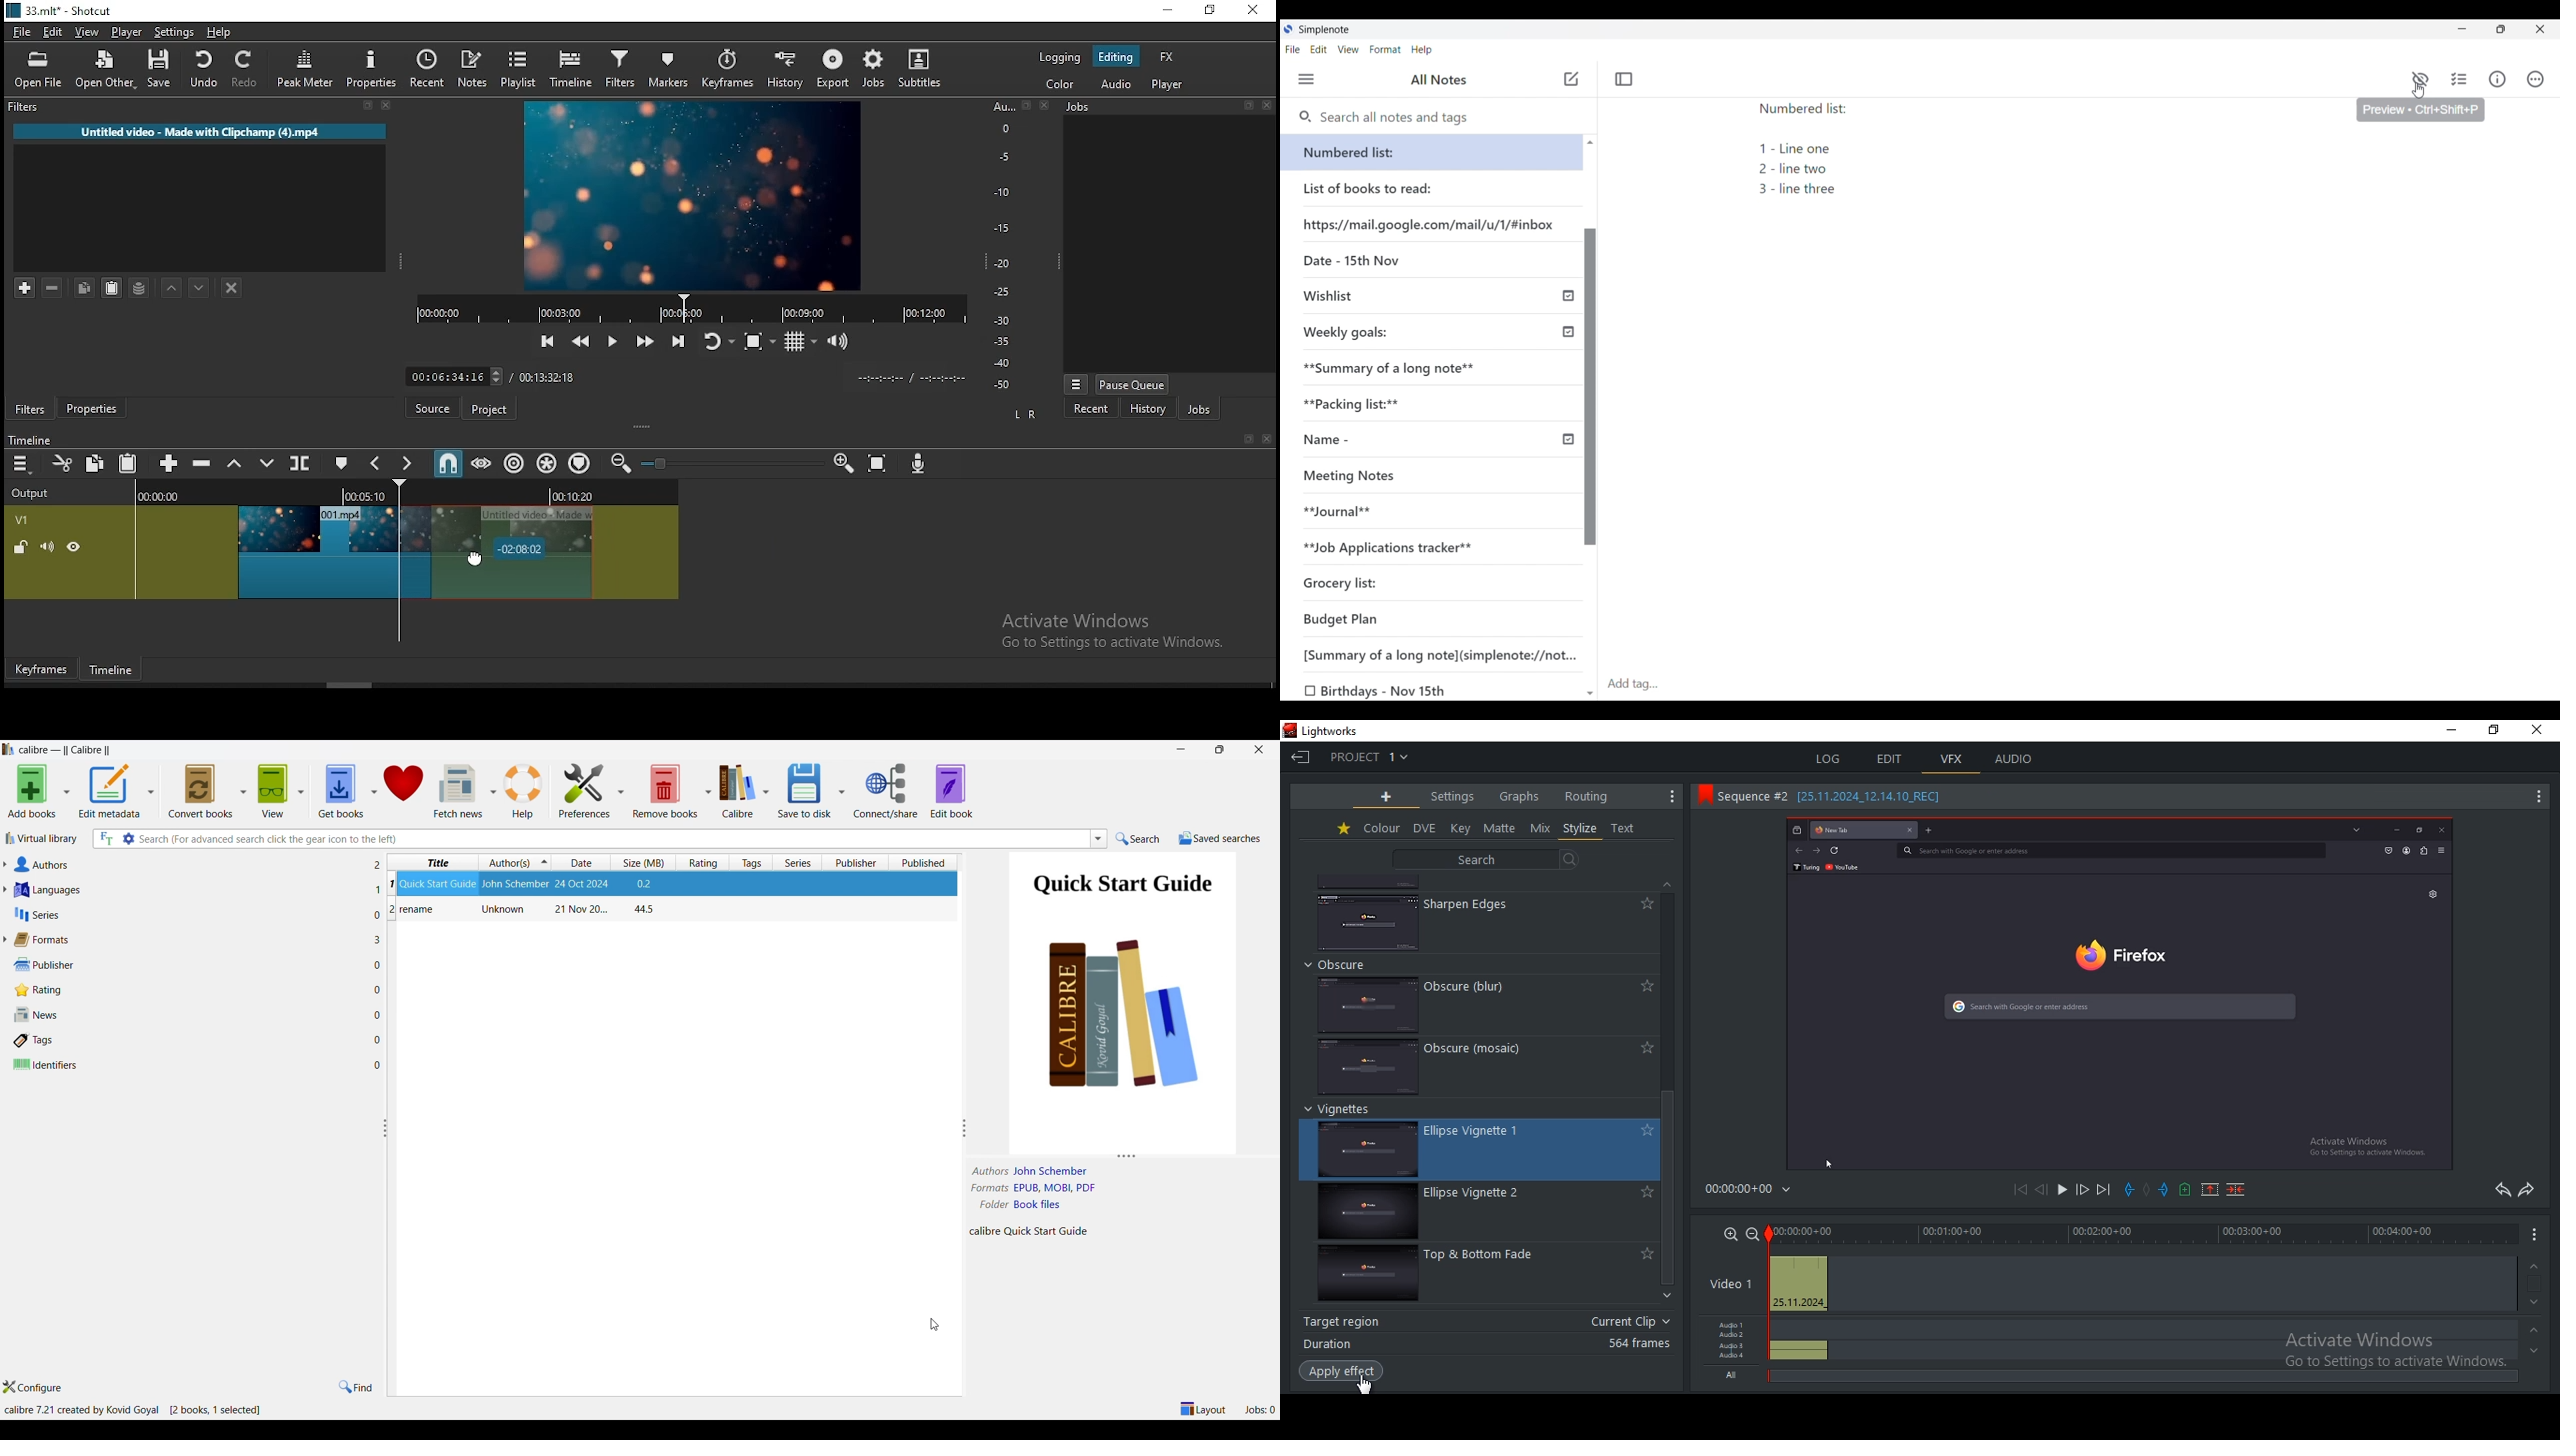  What do you see at coordinates (1755, 1189) in the screenshot?
I see `time` at bounding box center [1755, 1189].